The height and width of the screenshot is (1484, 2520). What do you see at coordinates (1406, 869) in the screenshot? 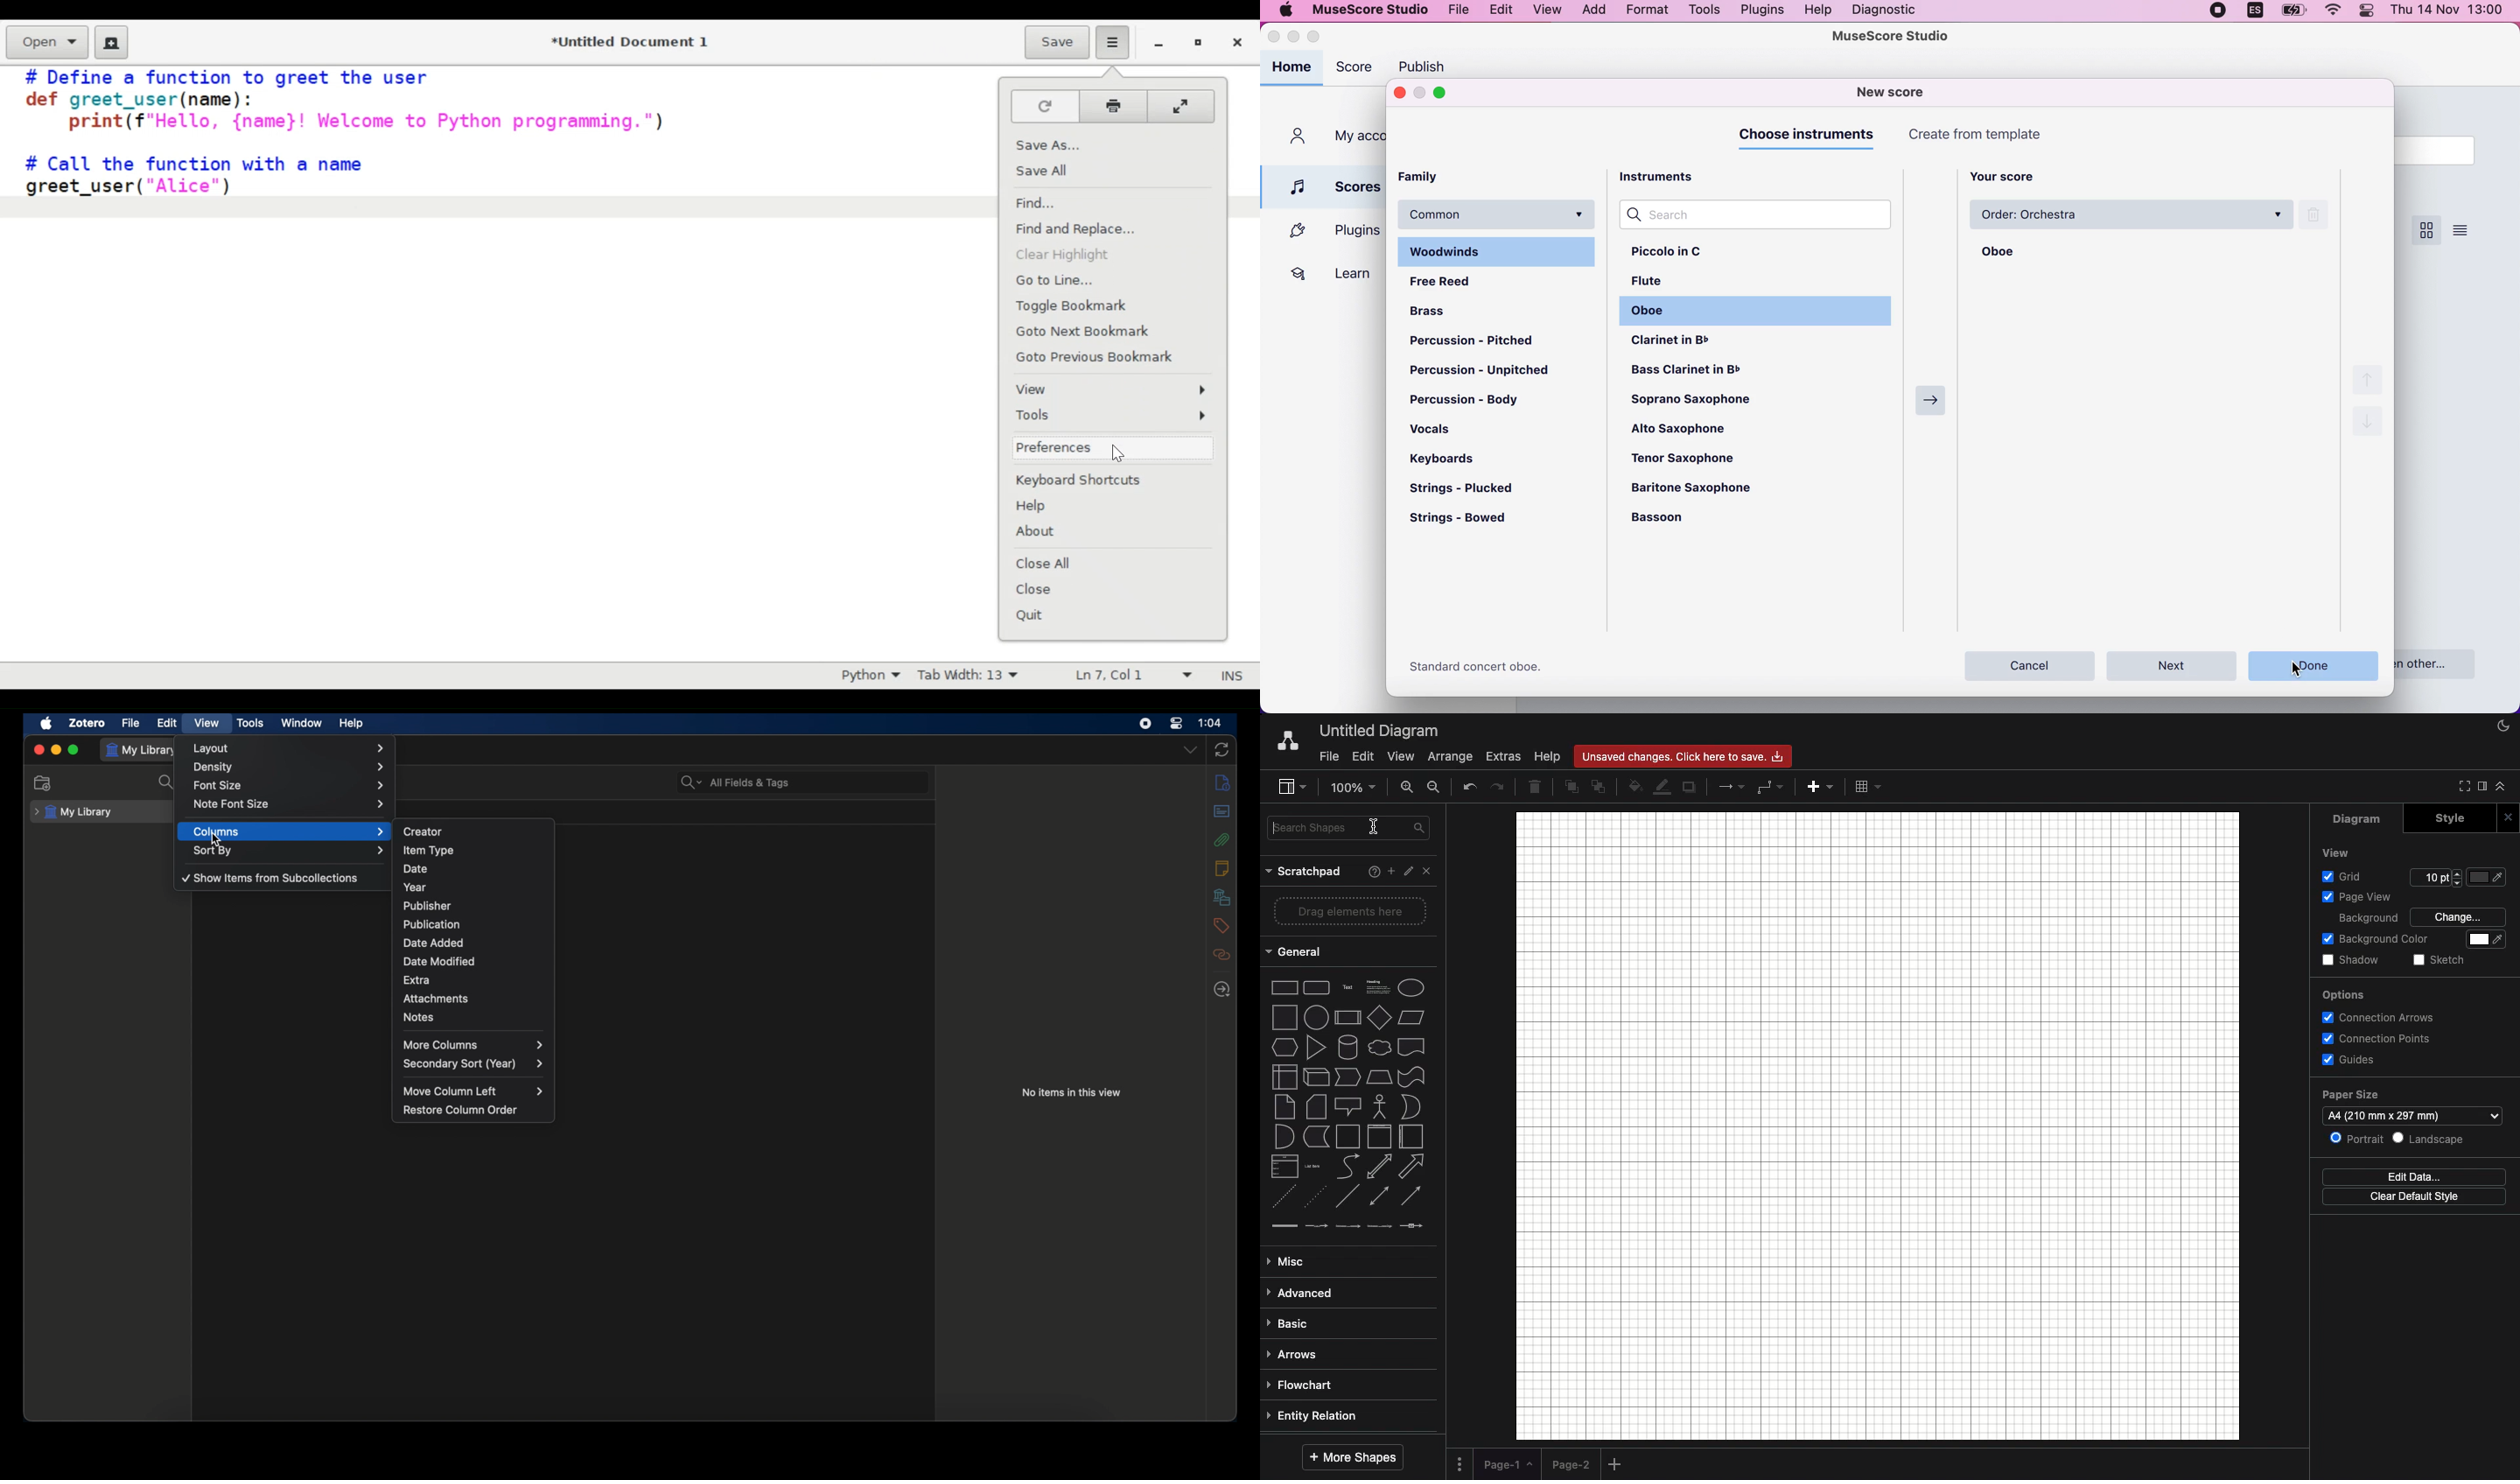
I see `Edit` at bounding box center [1406, 869].